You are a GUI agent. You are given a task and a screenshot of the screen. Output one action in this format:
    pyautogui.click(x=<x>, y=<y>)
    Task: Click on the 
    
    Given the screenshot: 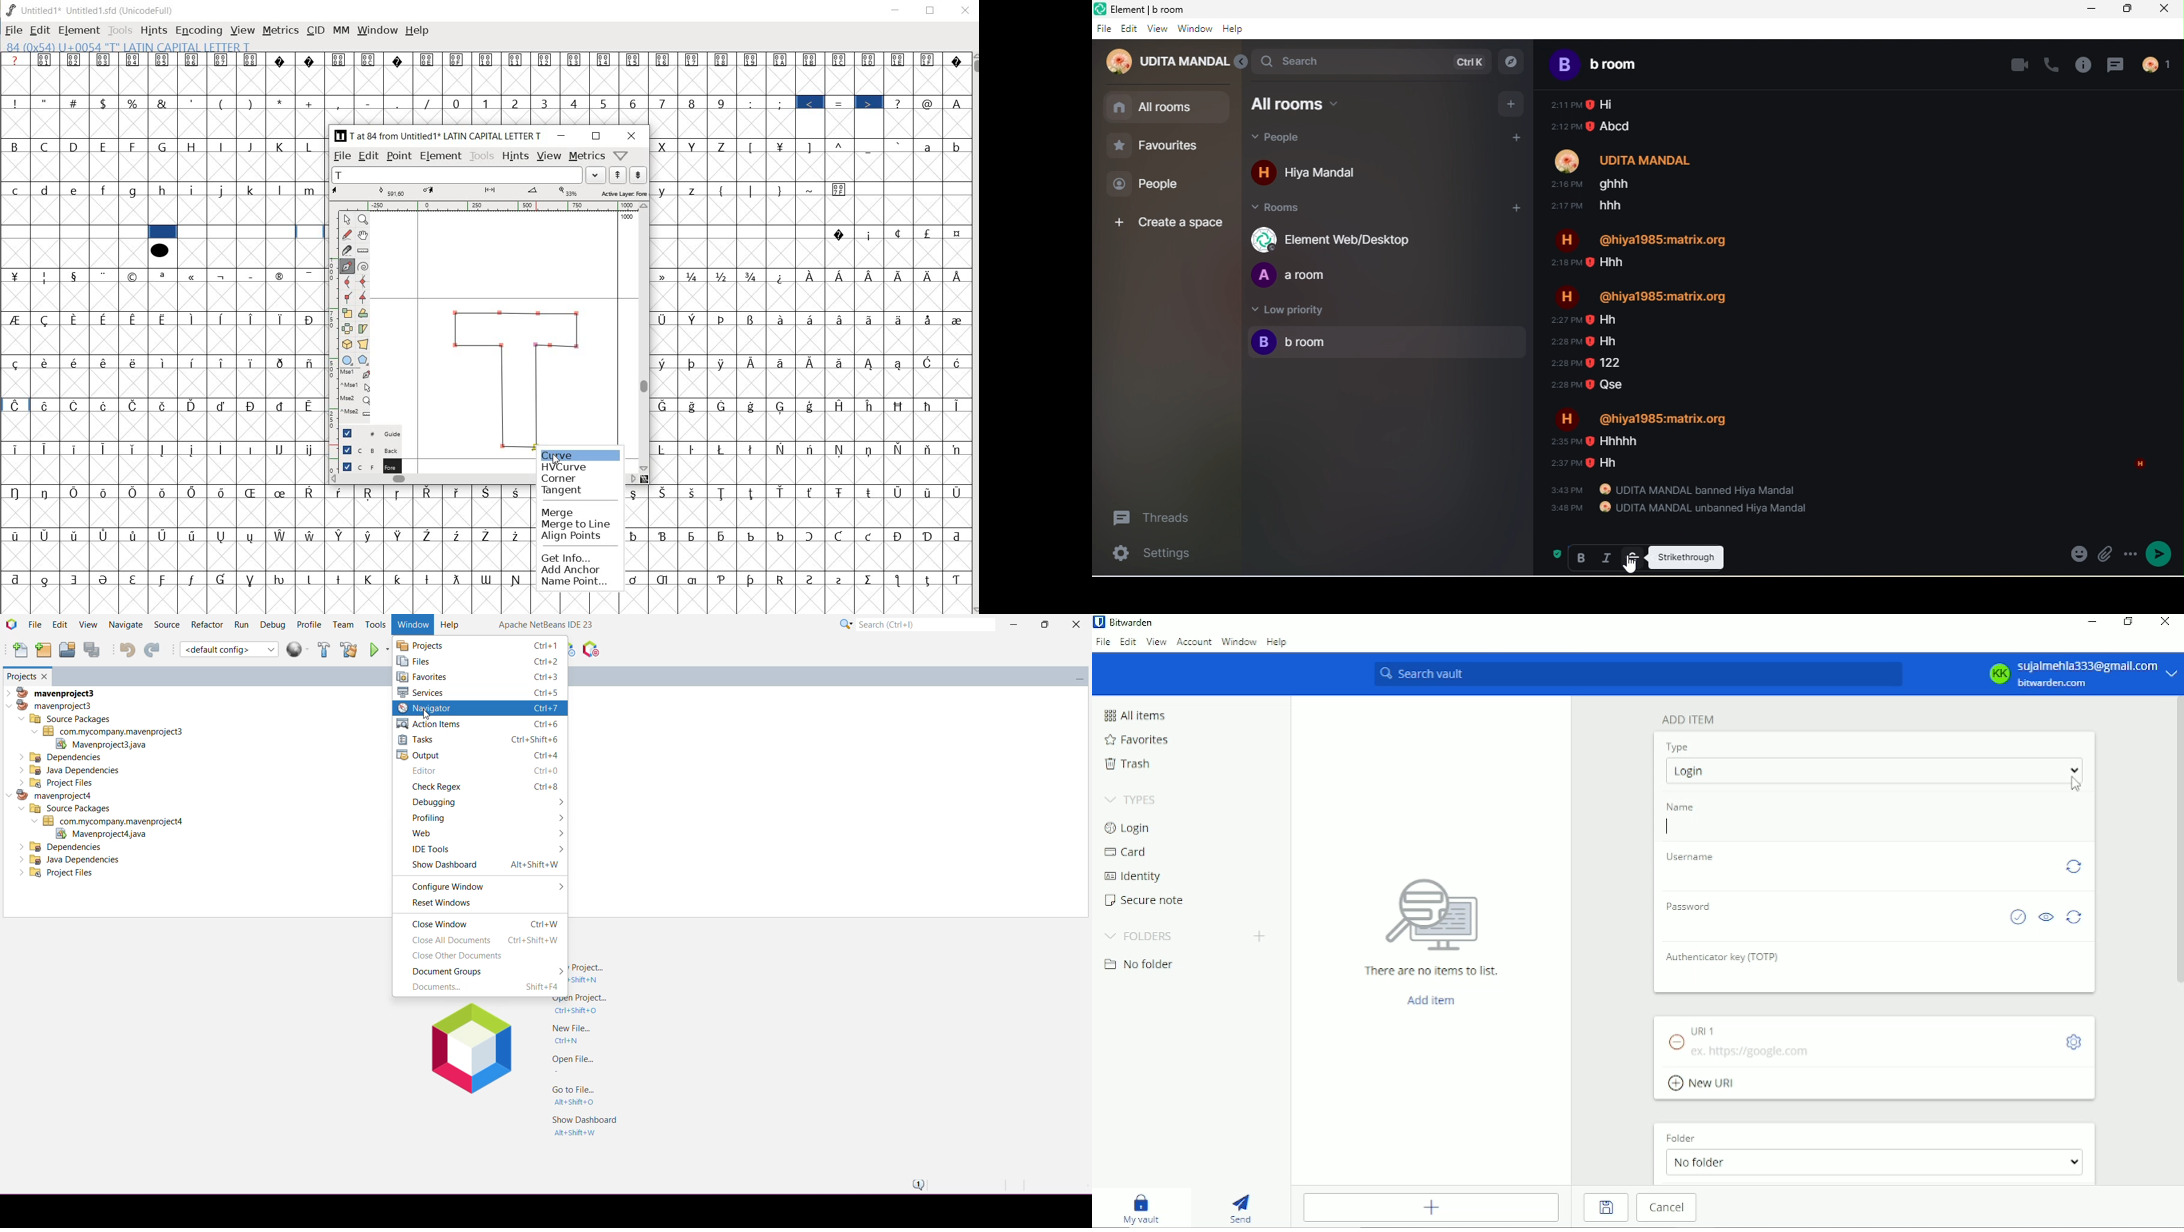 What is the action you would take?
    pyautogui.click(x=693, y=578)
    